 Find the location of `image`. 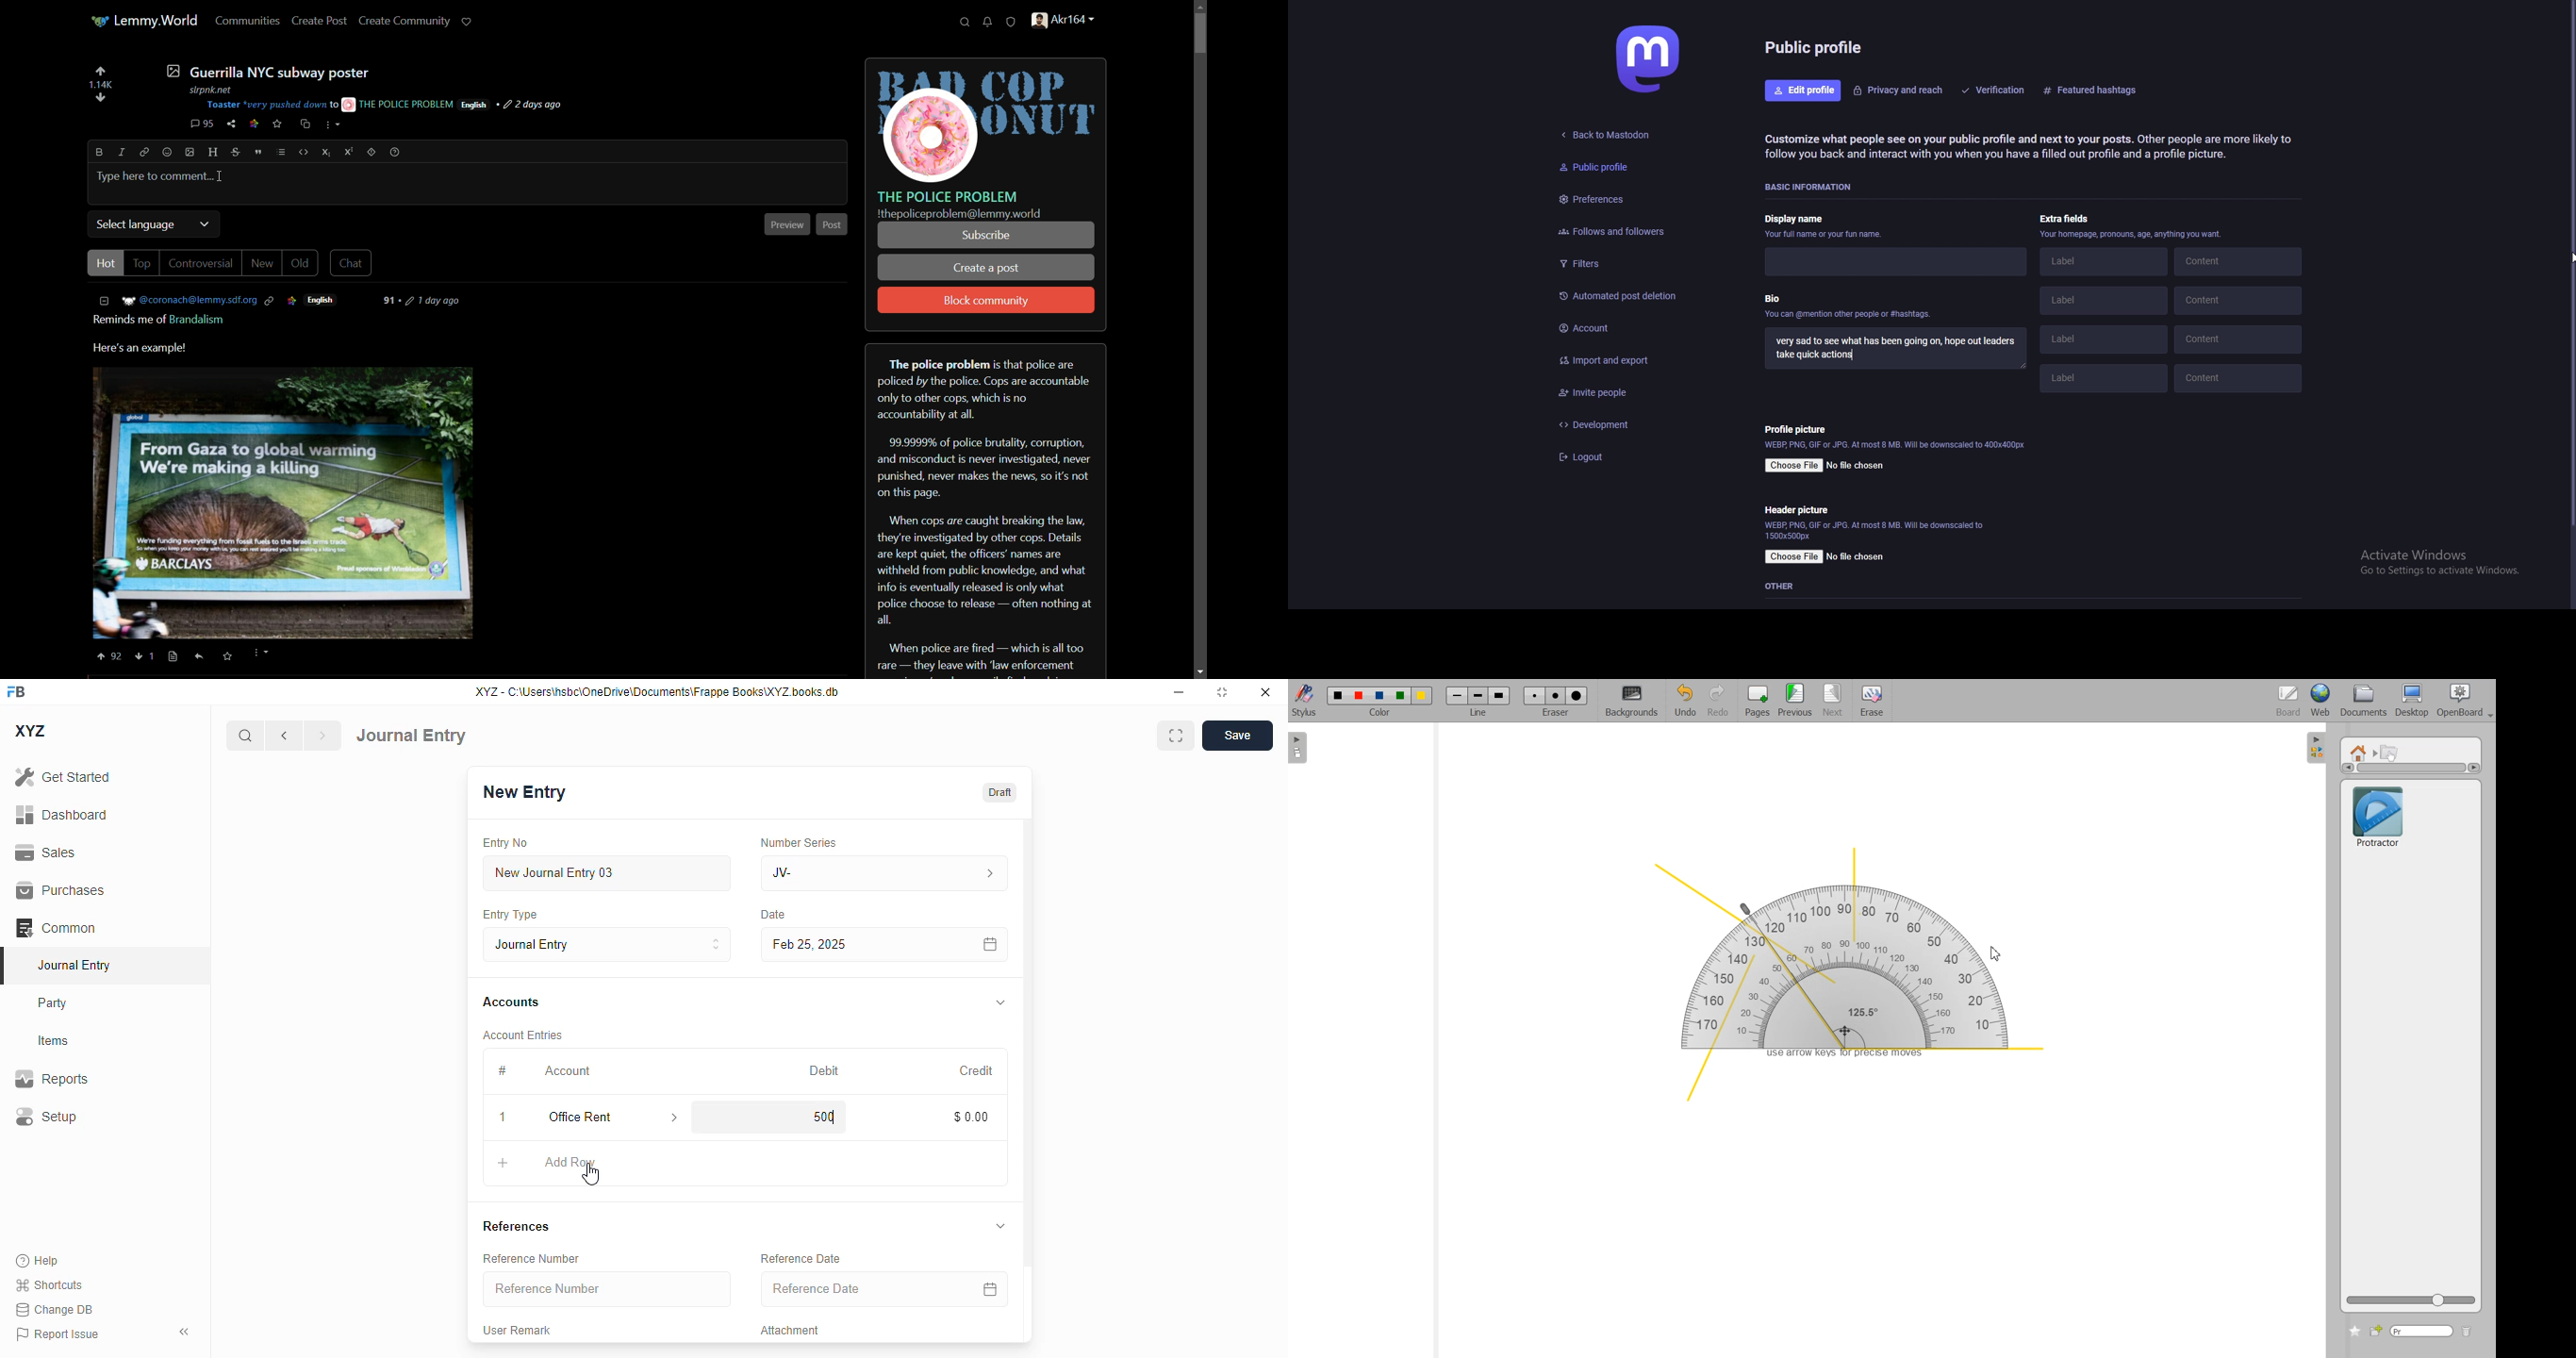

image is located at coordinates (190, 152).